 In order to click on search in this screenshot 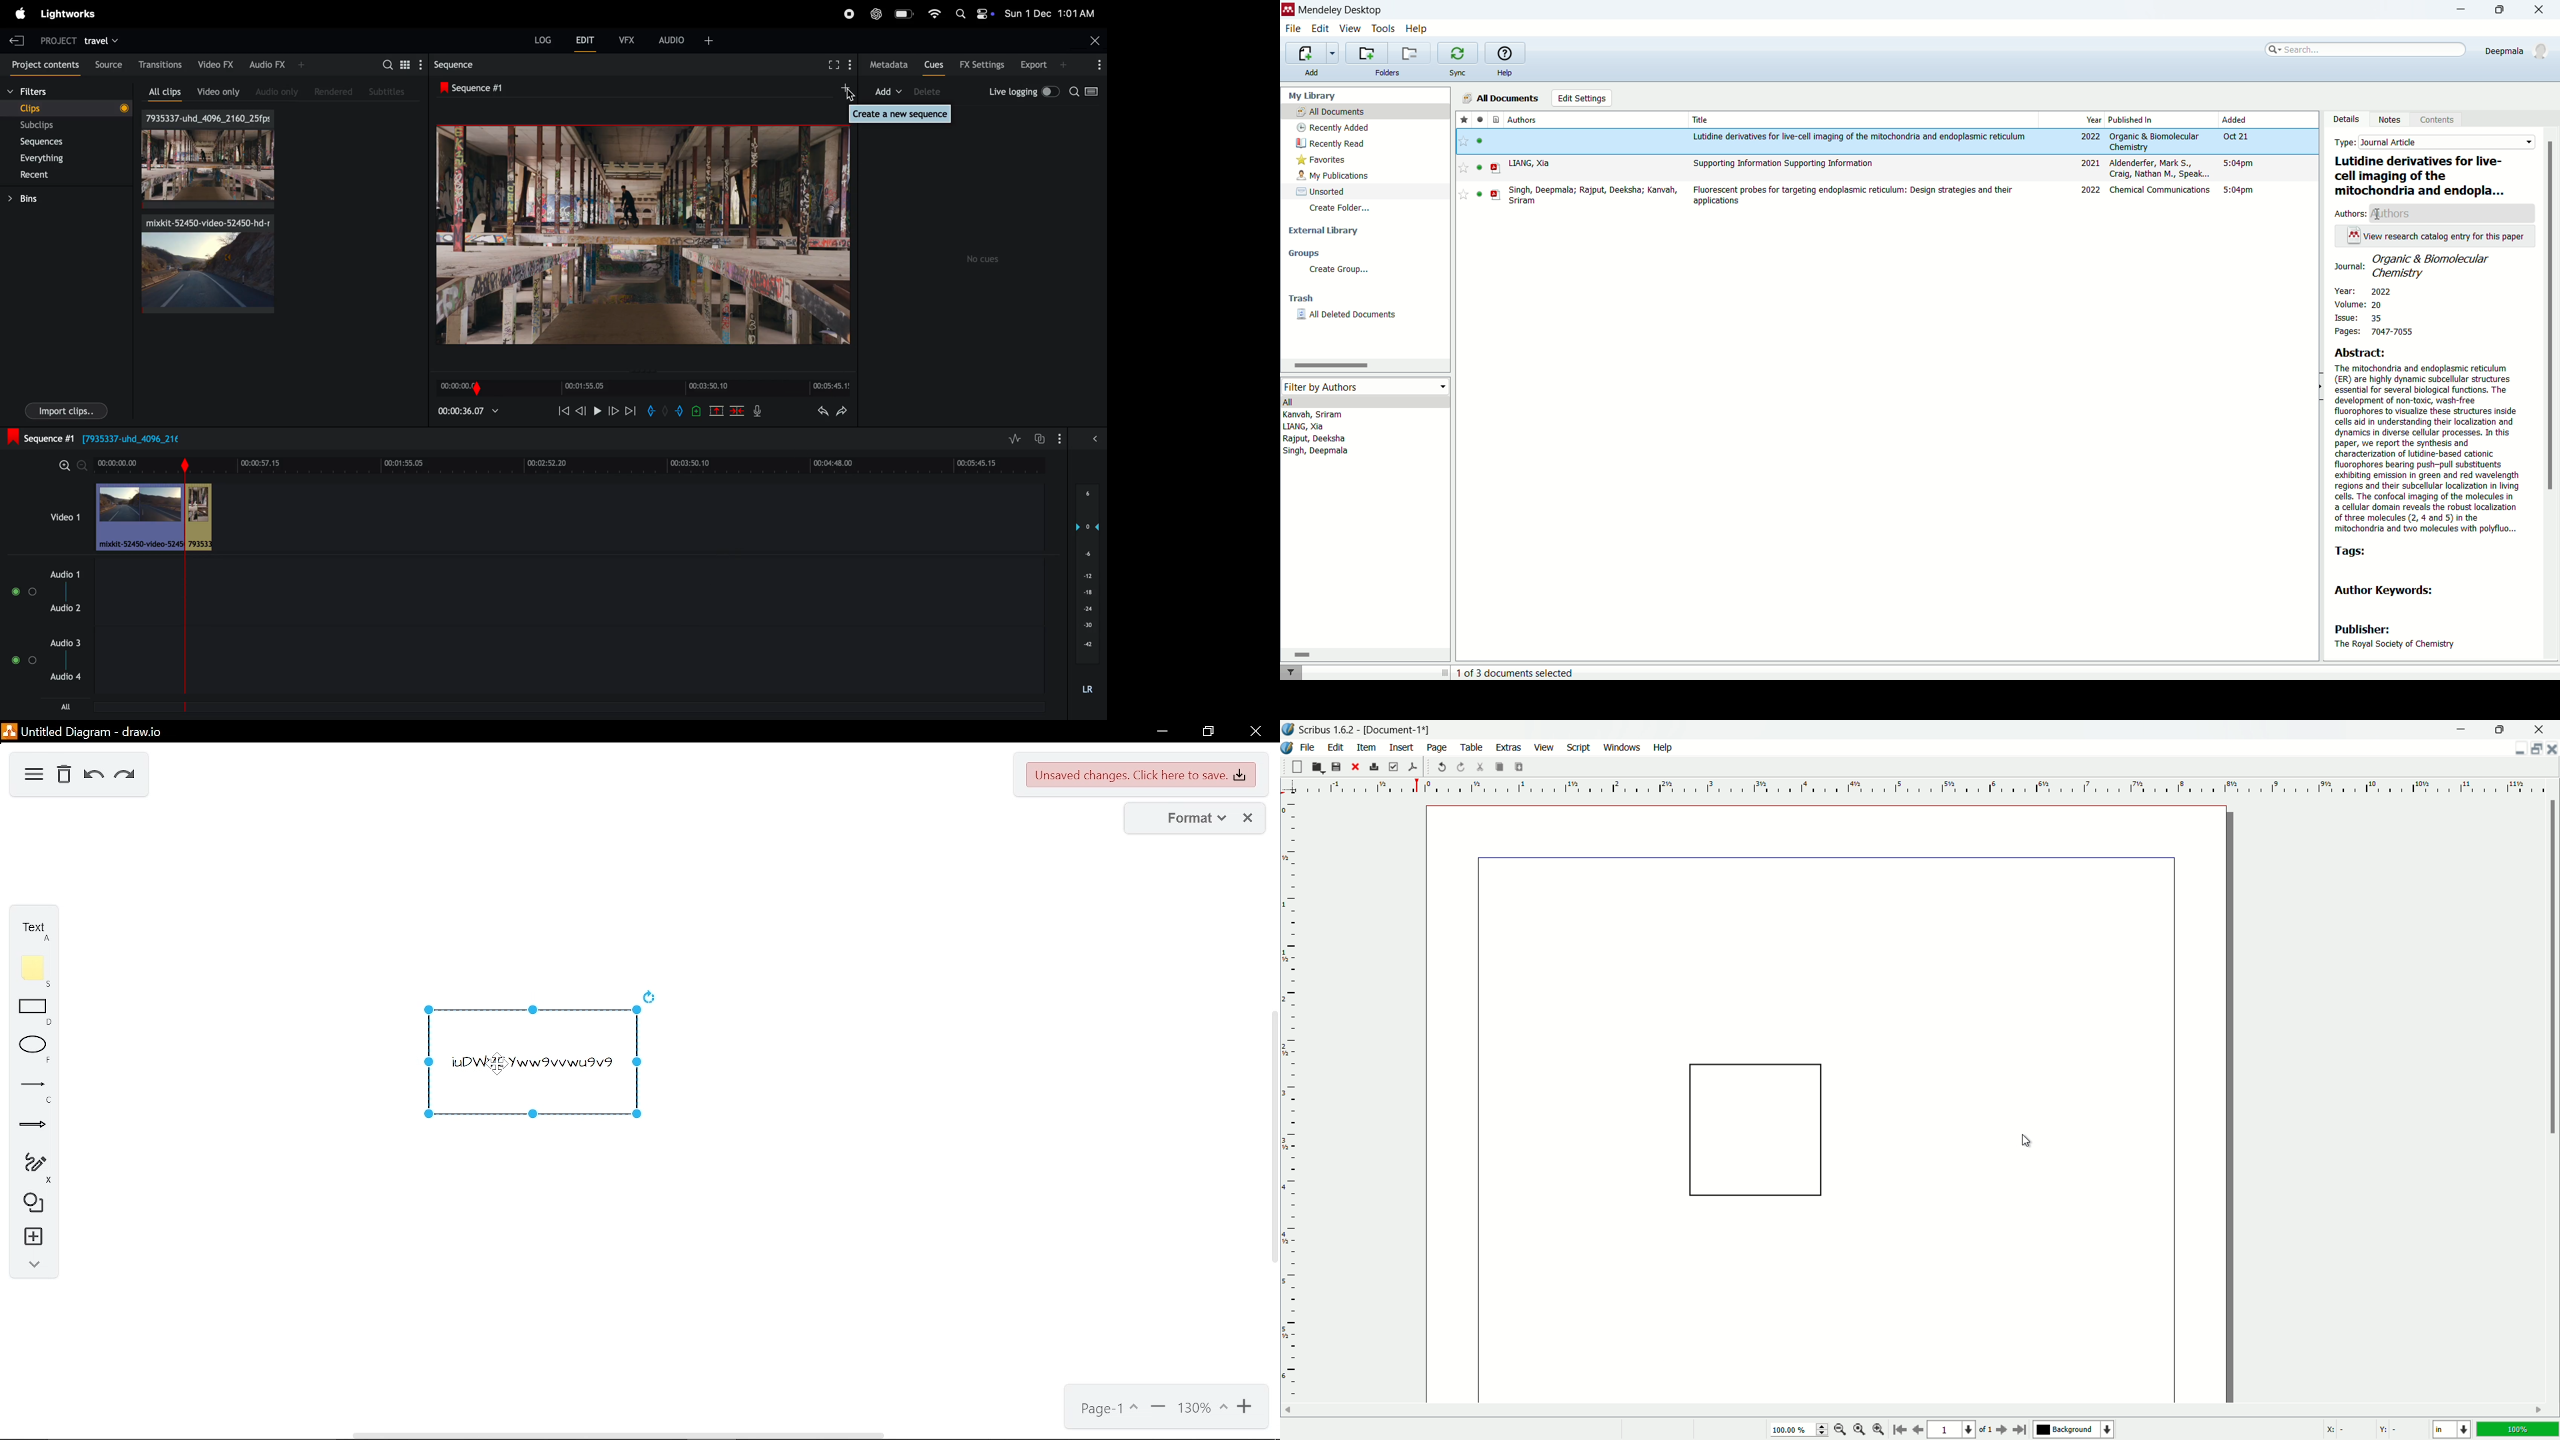, I will do `click(2359, 51)`.